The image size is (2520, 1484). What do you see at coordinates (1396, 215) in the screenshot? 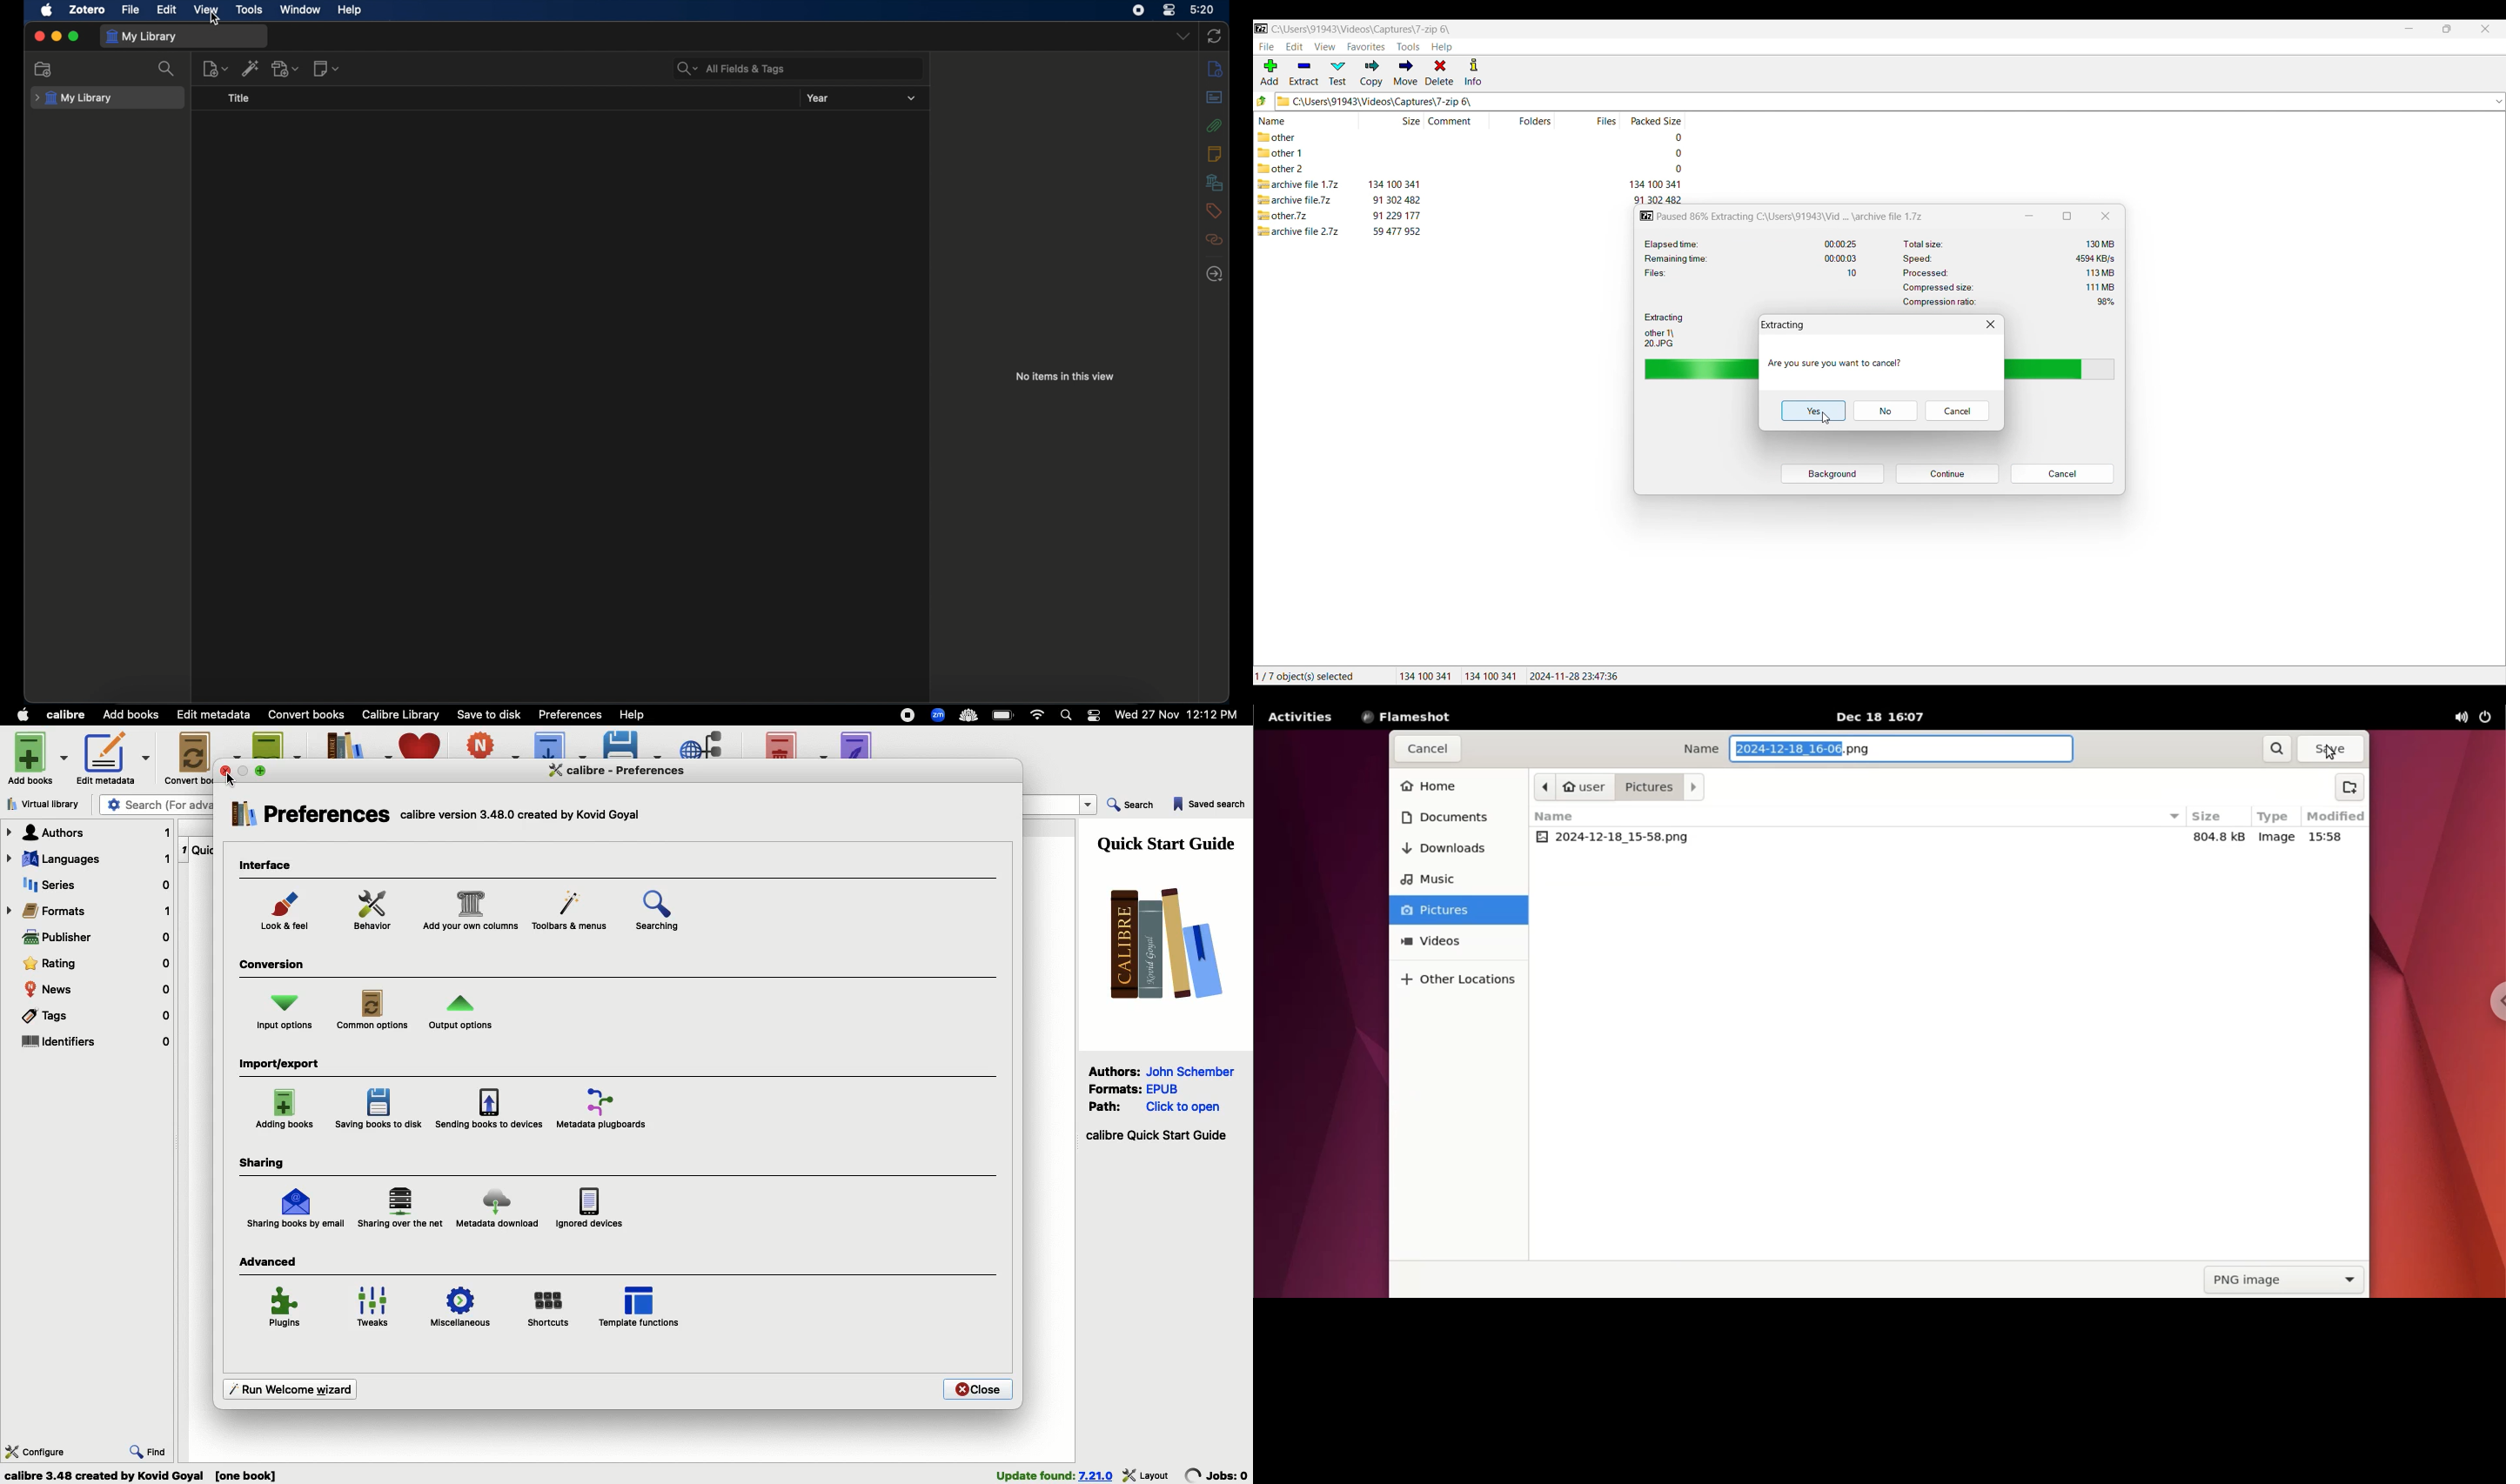
I see `size` at bounding box center [1396, 215].